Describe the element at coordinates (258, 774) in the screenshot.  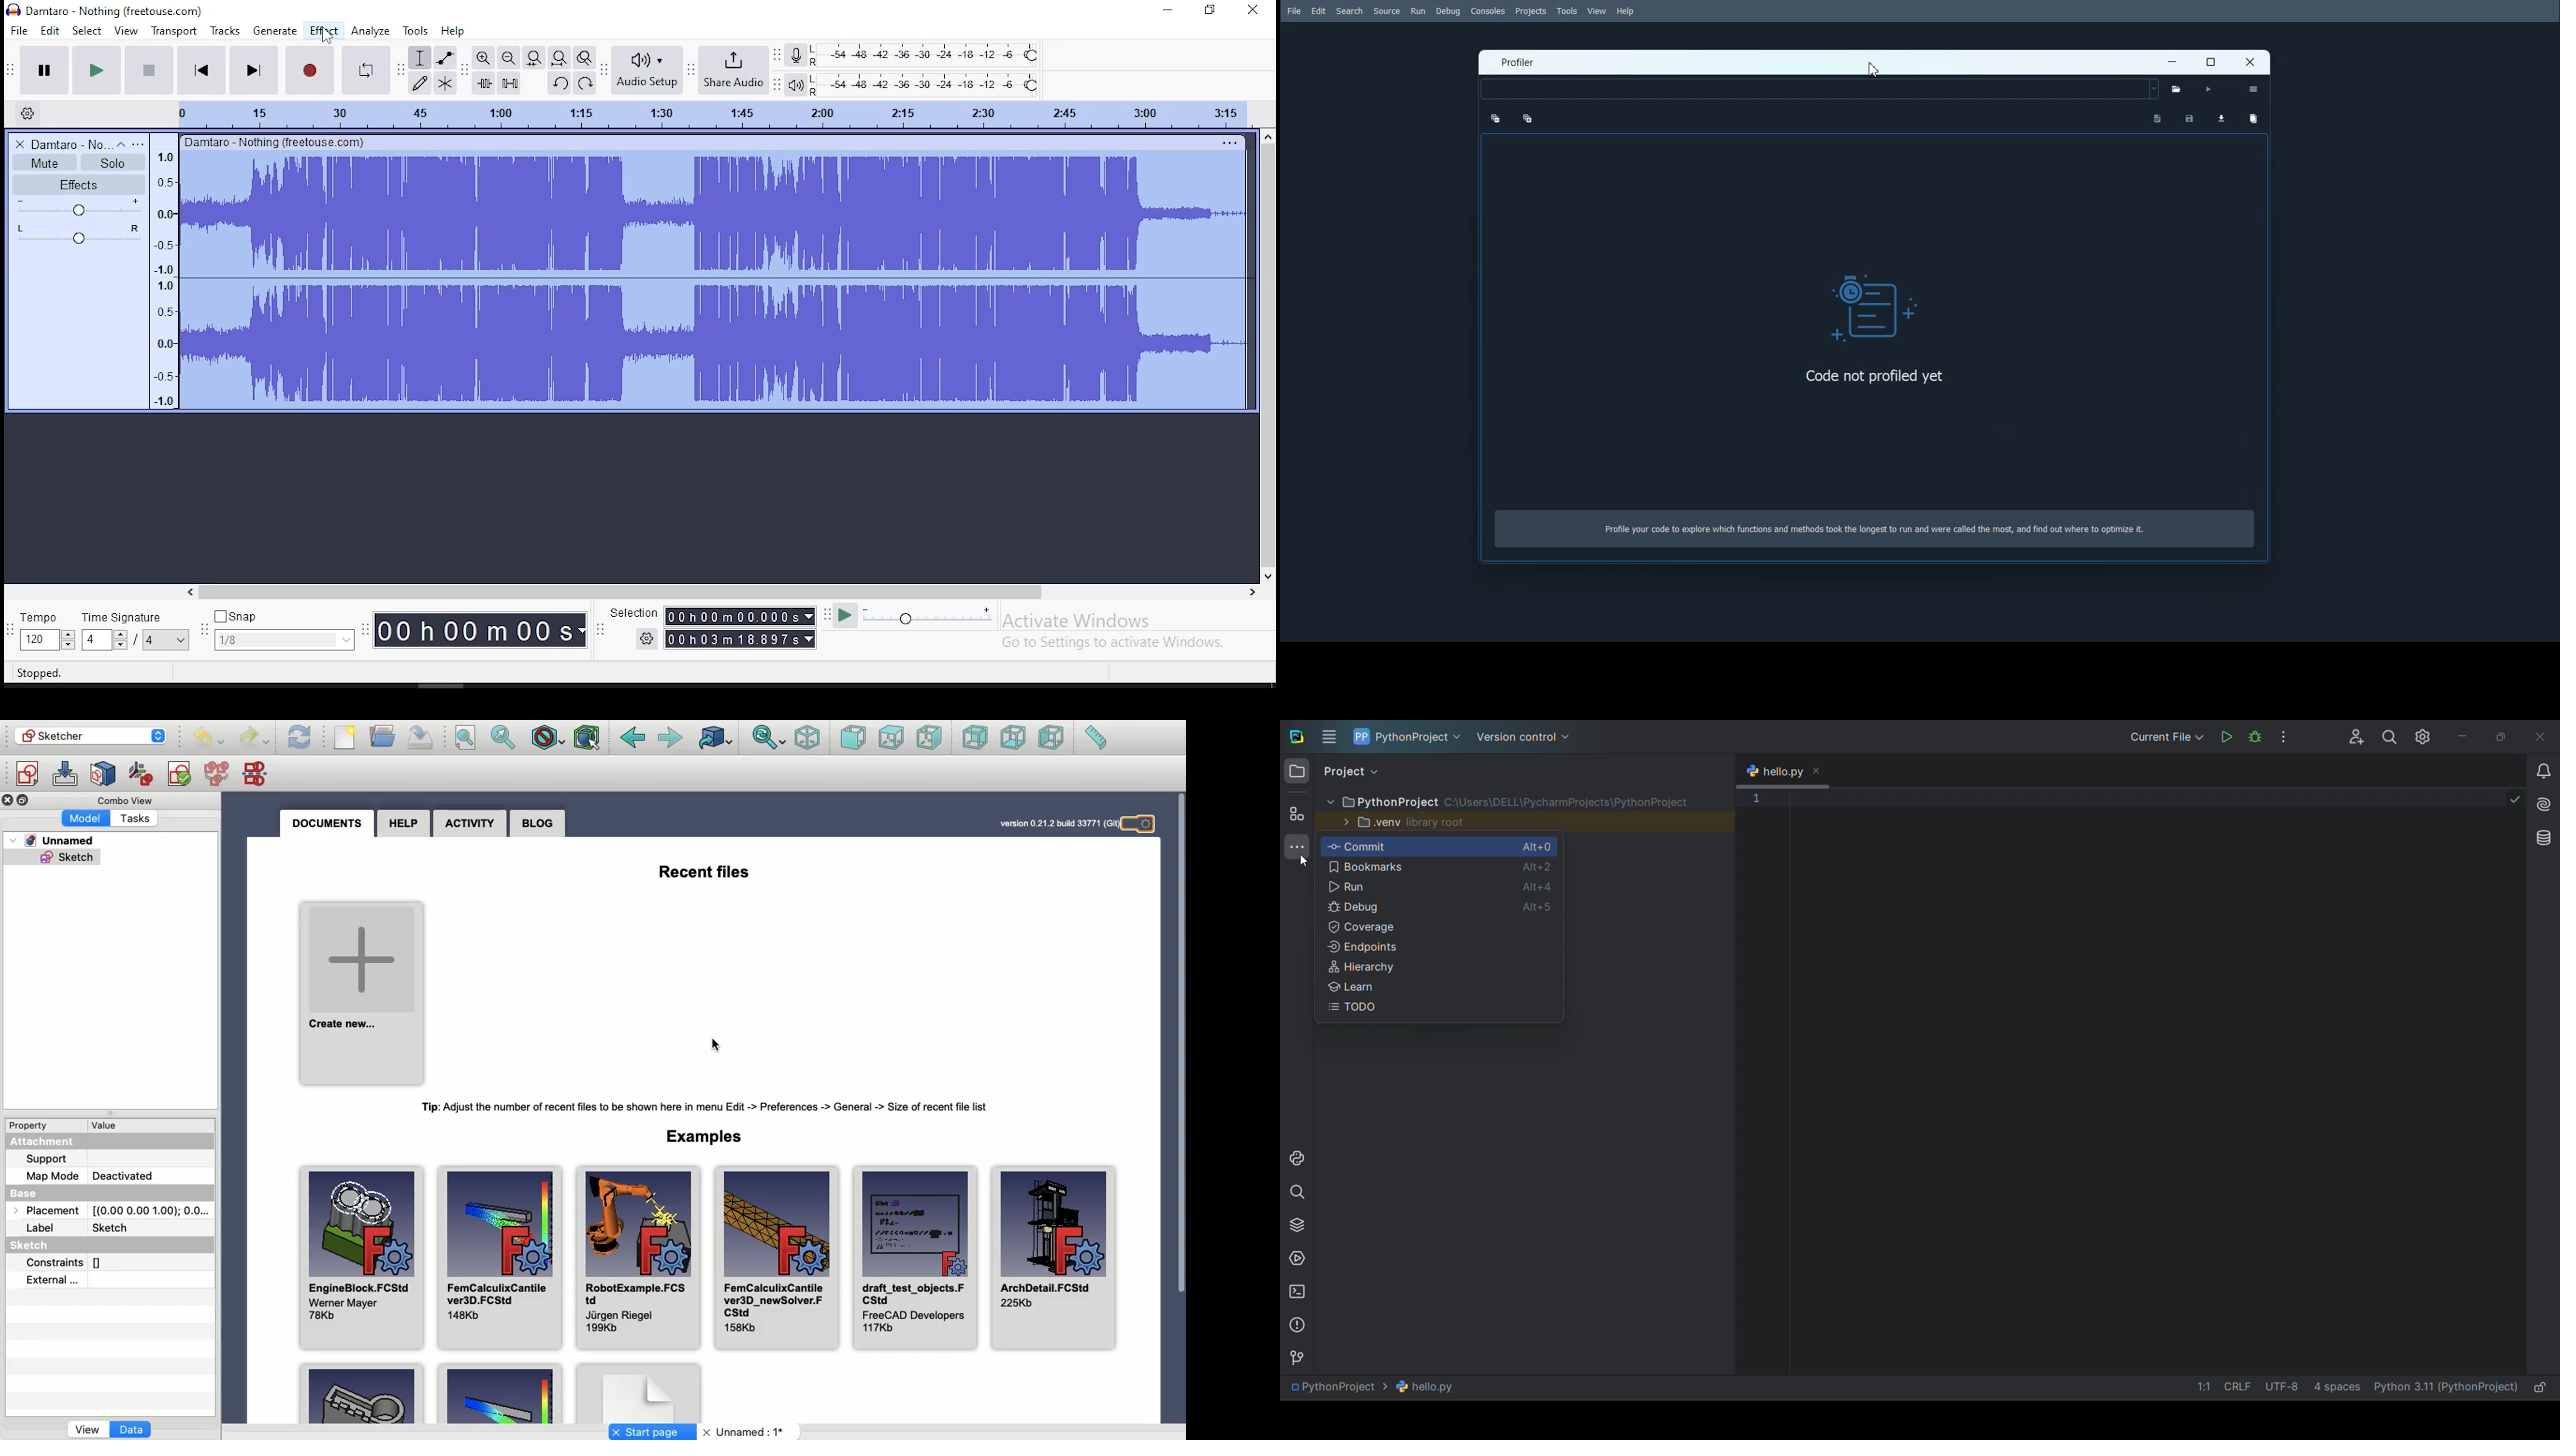
I see `Mirror sketch` at that location.